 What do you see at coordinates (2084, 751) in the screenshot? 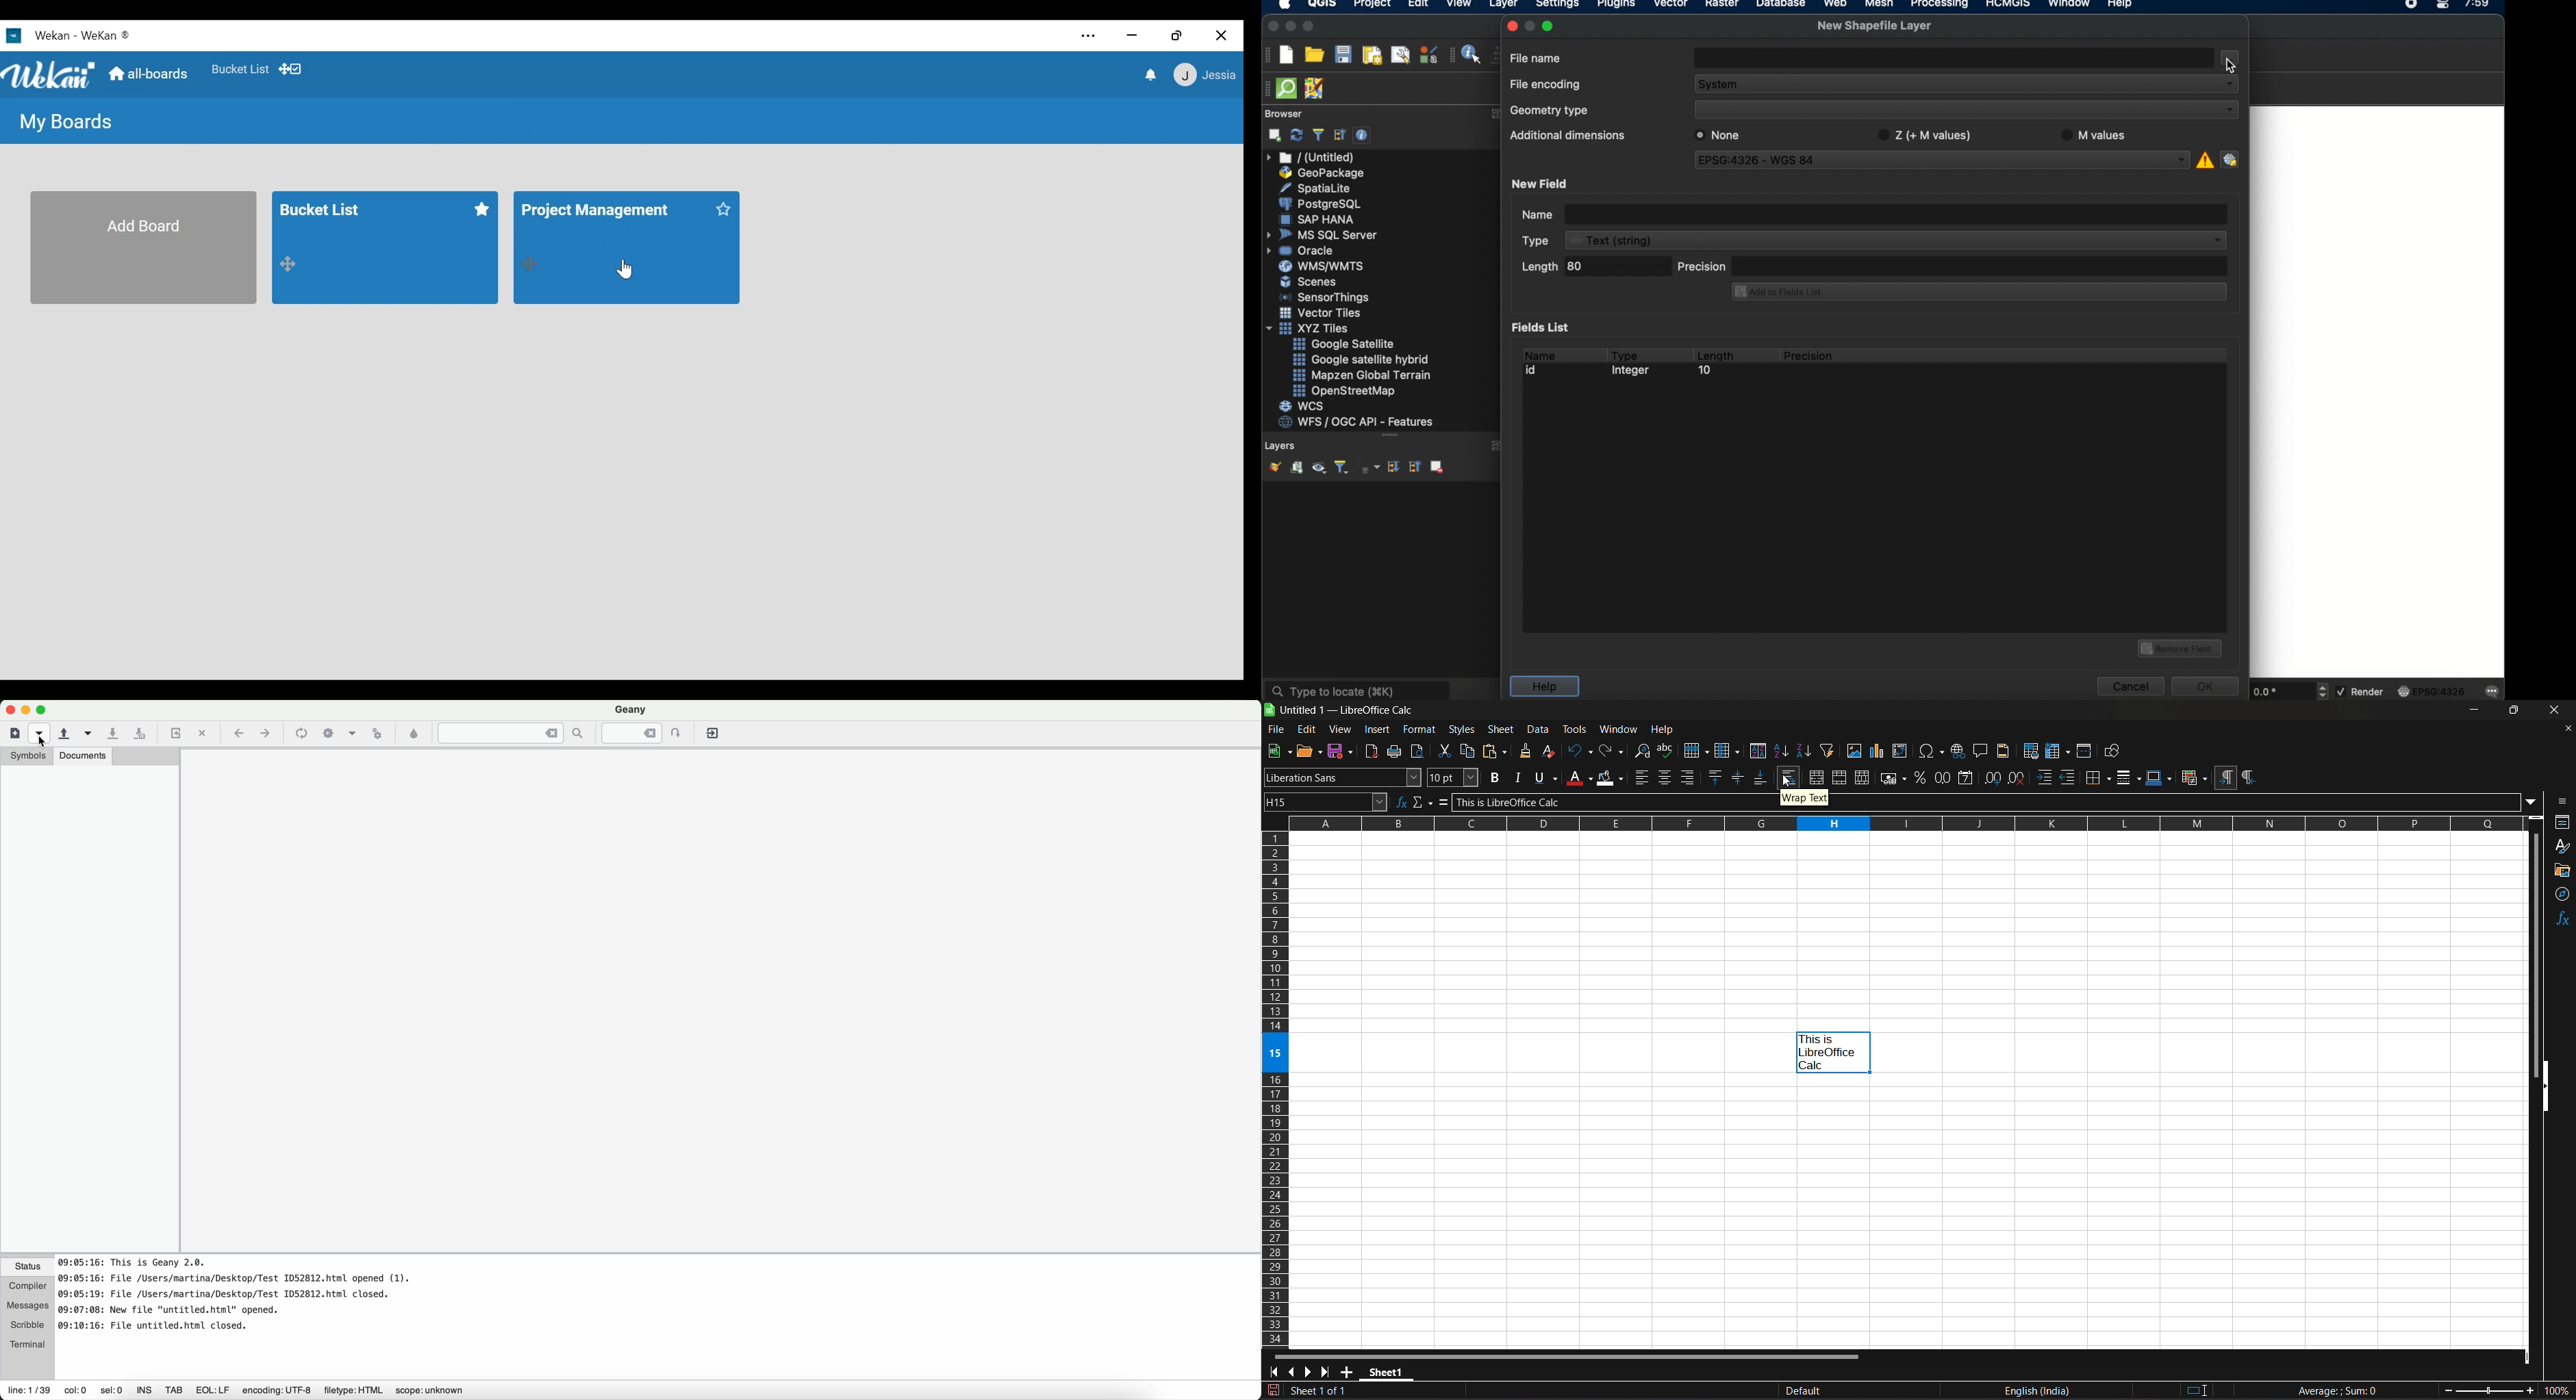
I see `split window` at bounding box center [2084, 751].